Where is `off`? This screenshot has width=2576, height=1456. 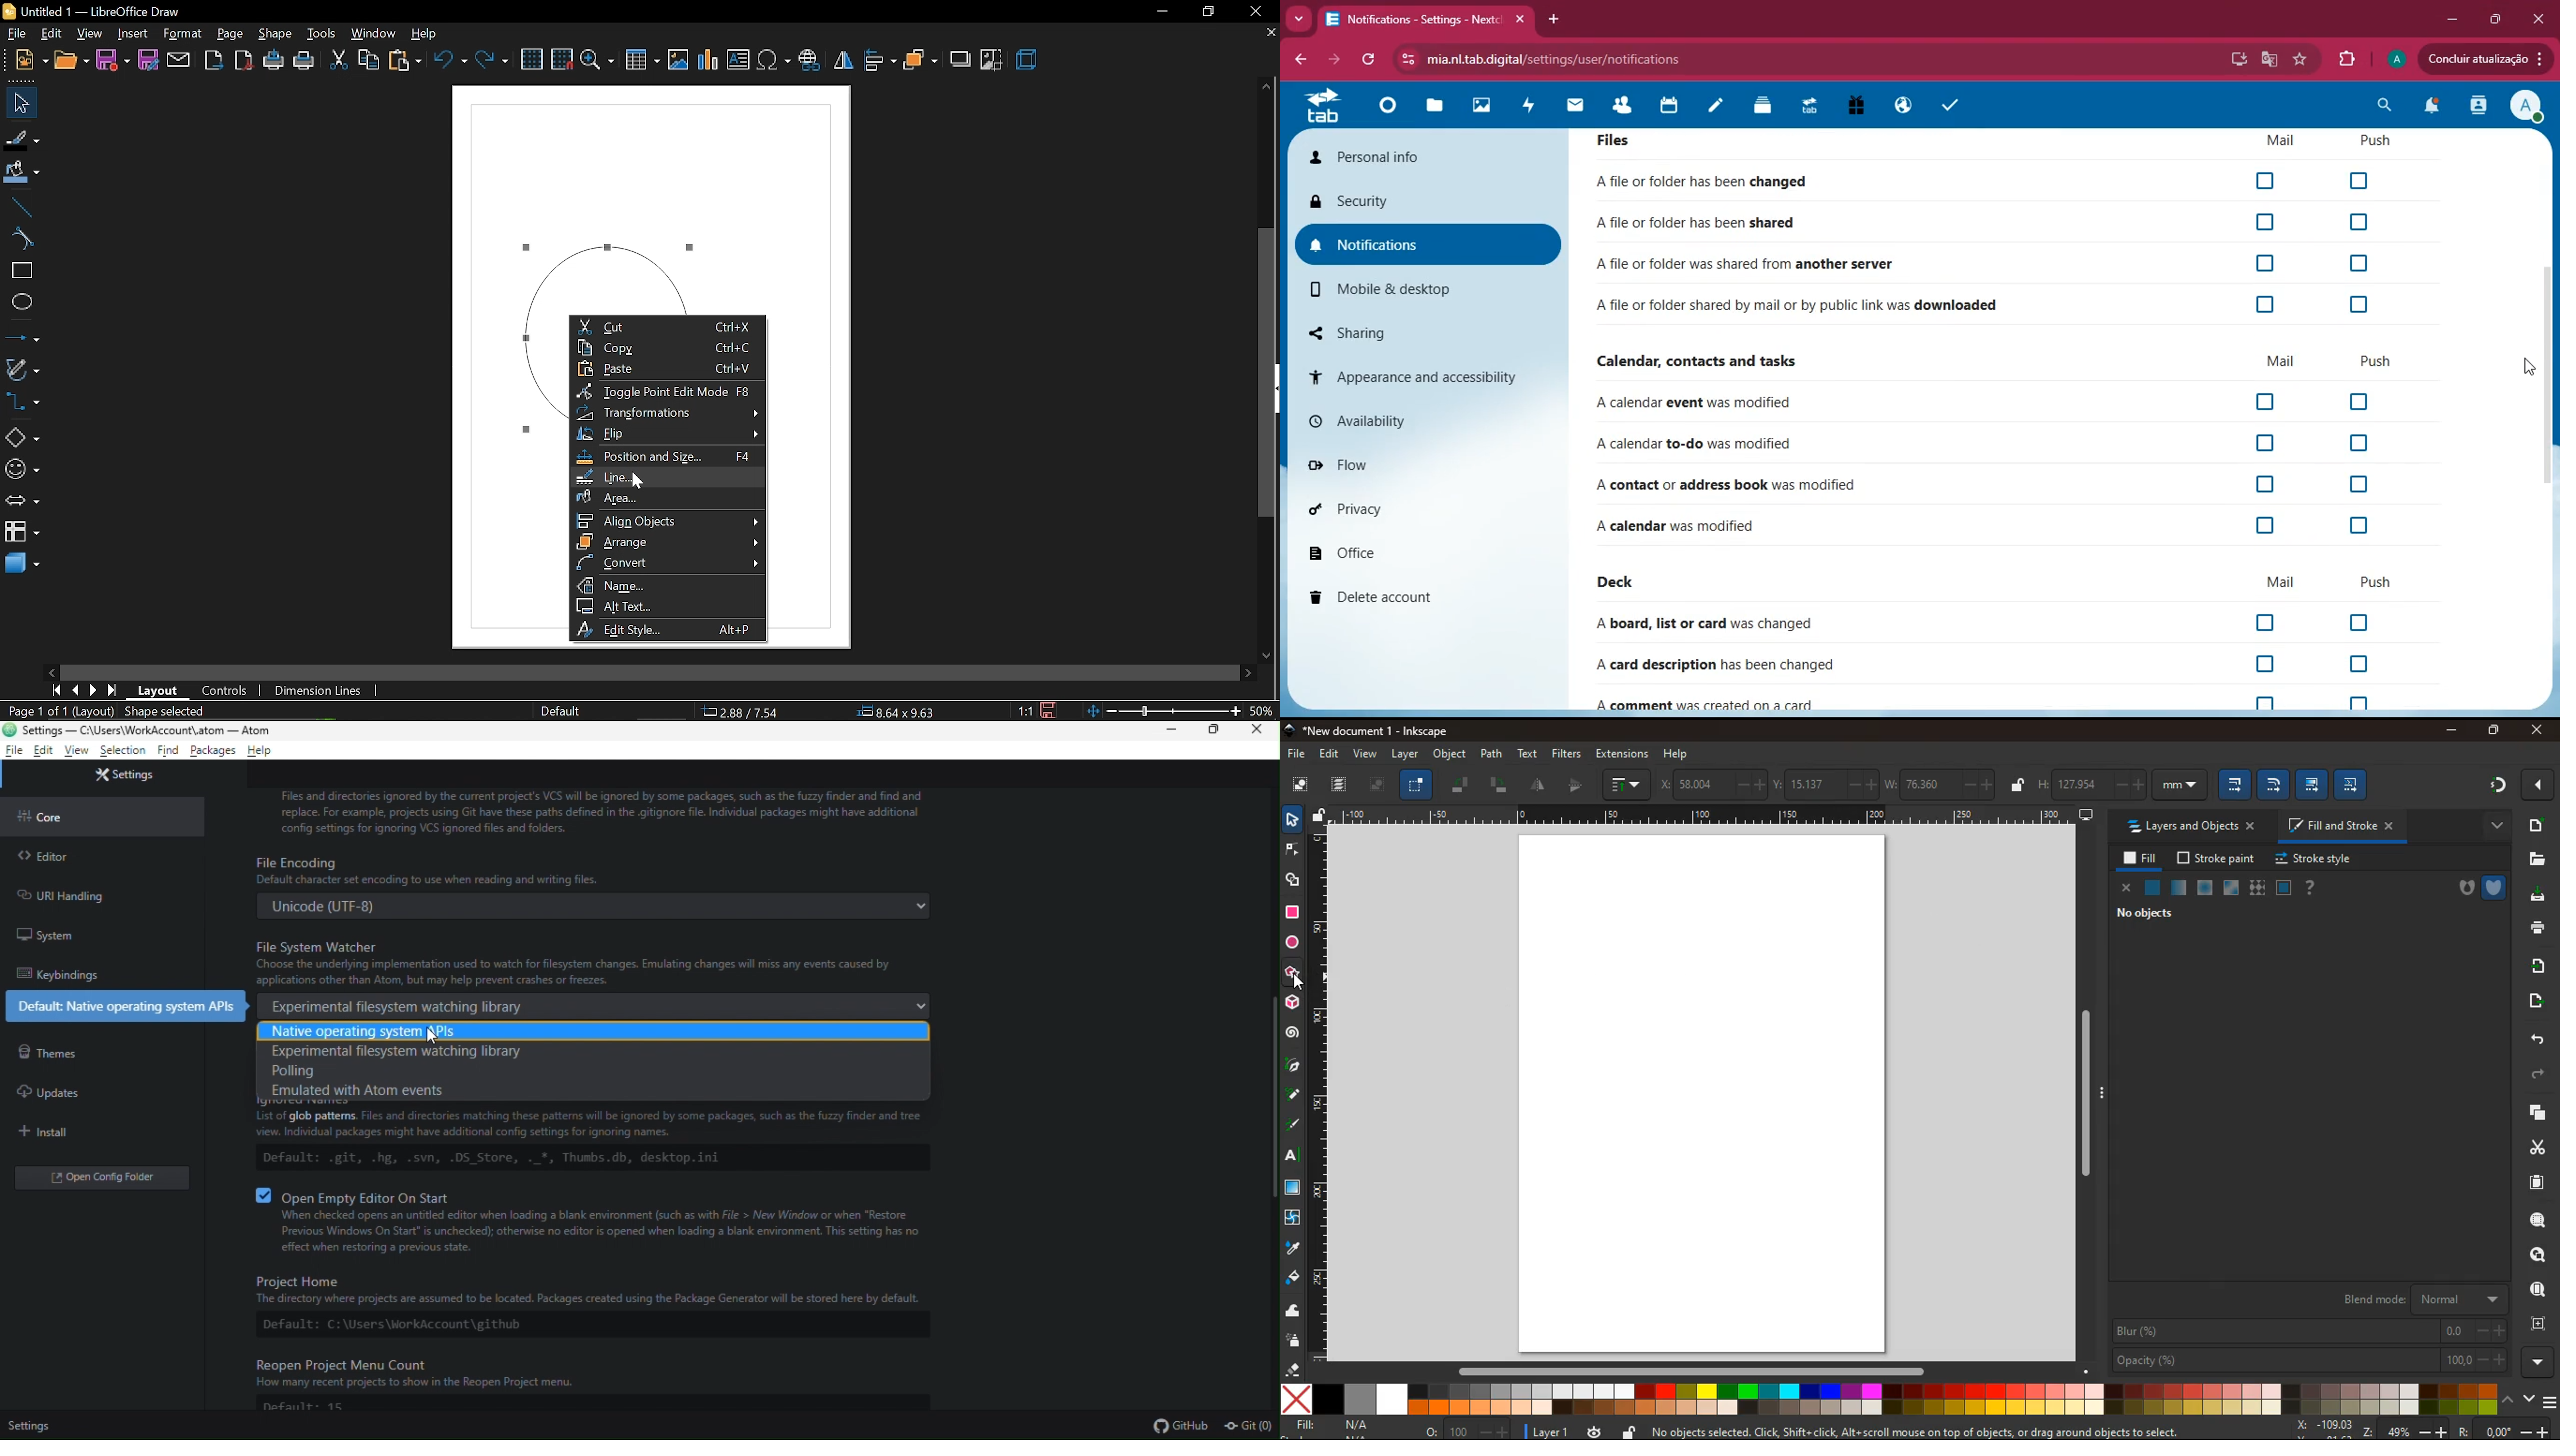
off is located at coordinates (2260, 665).